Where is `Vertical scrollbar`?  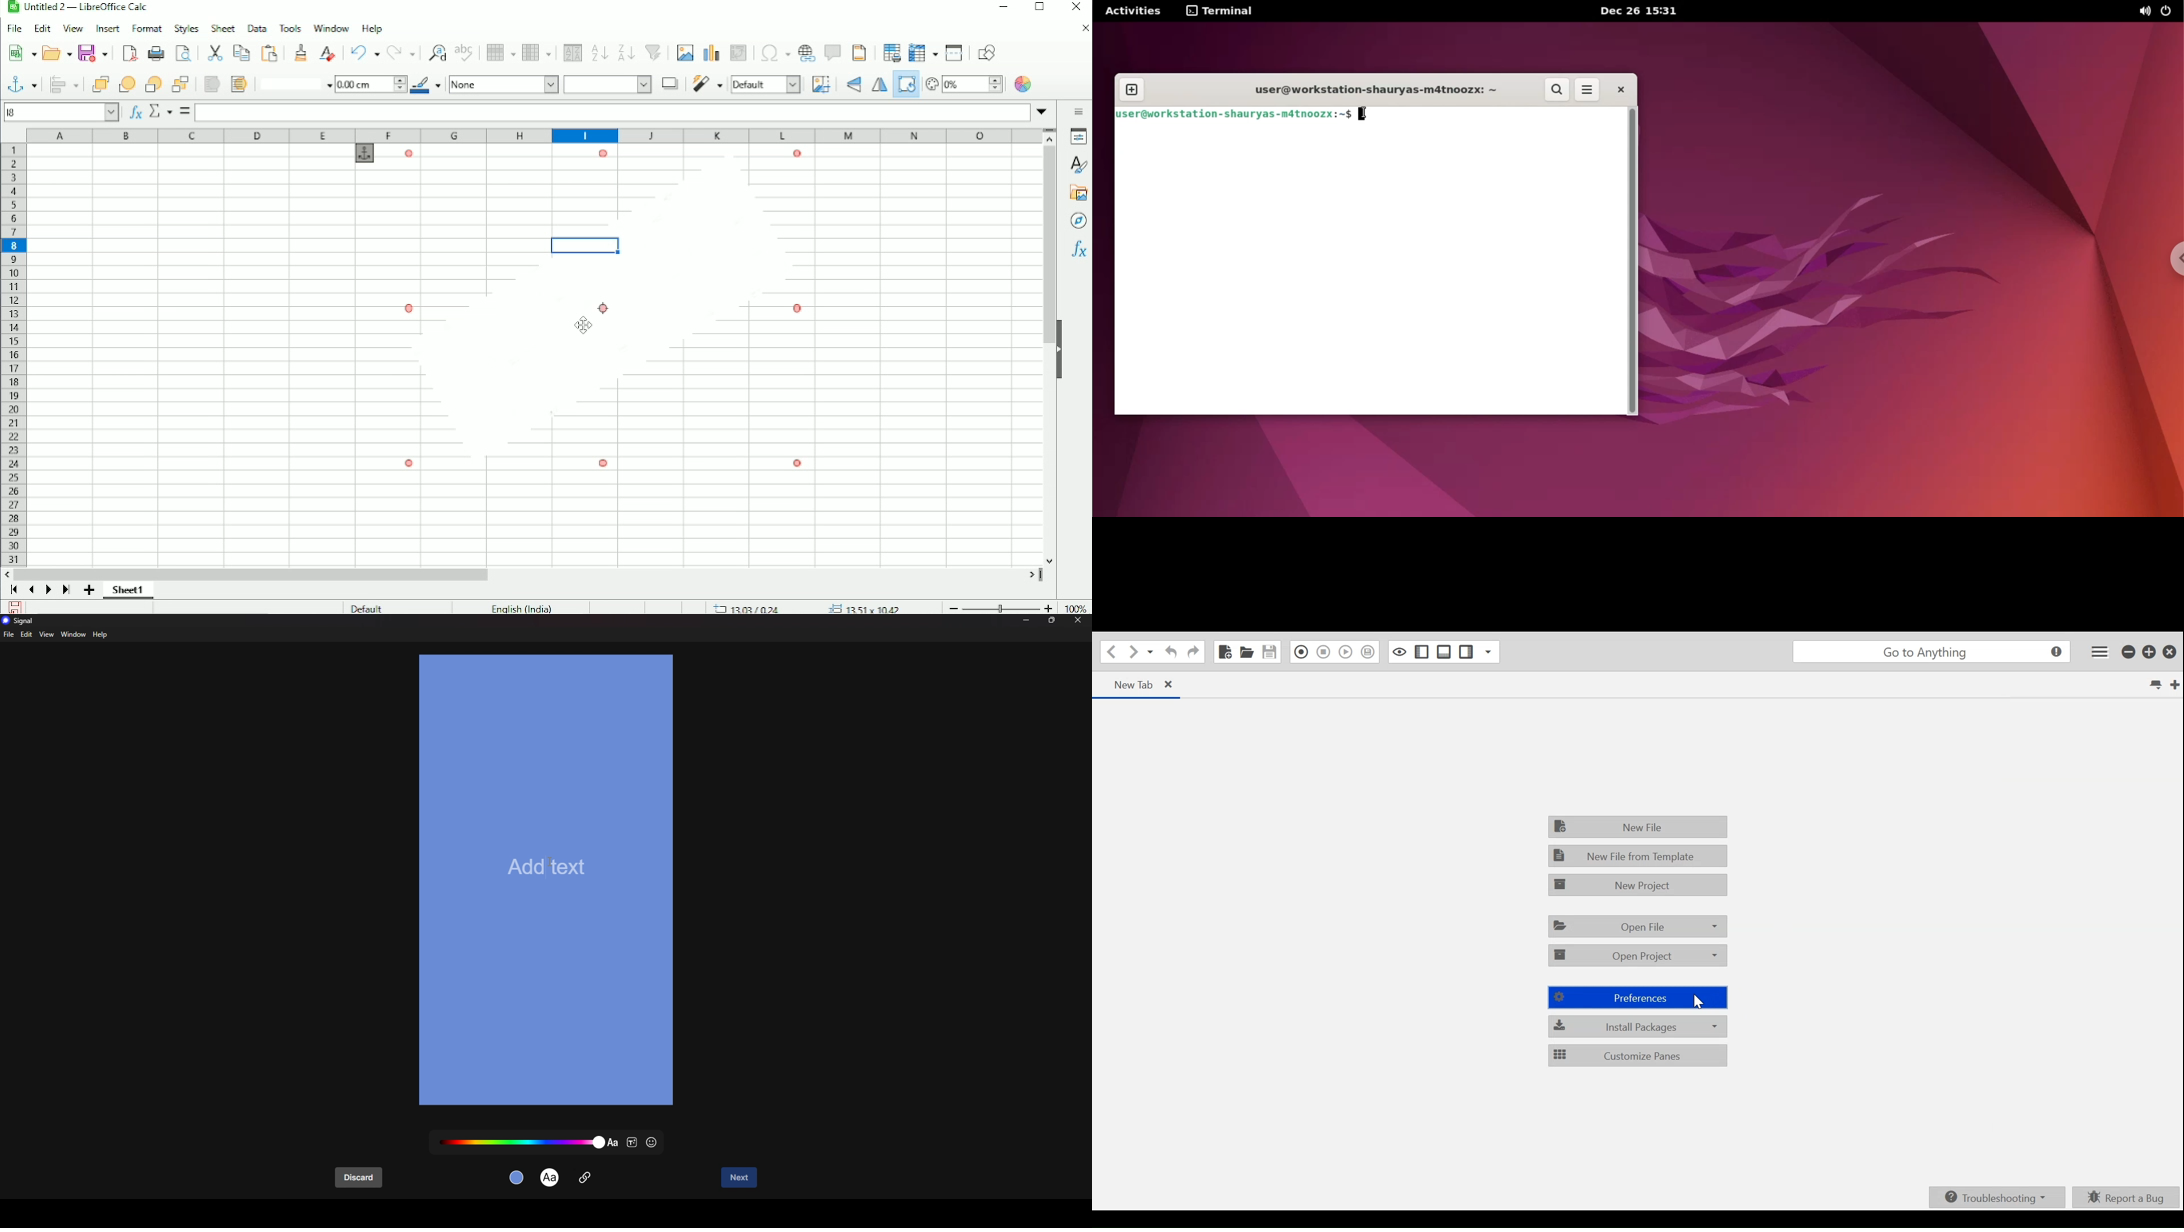
Vertical scrollbar is located at coordinates (1050, 237).